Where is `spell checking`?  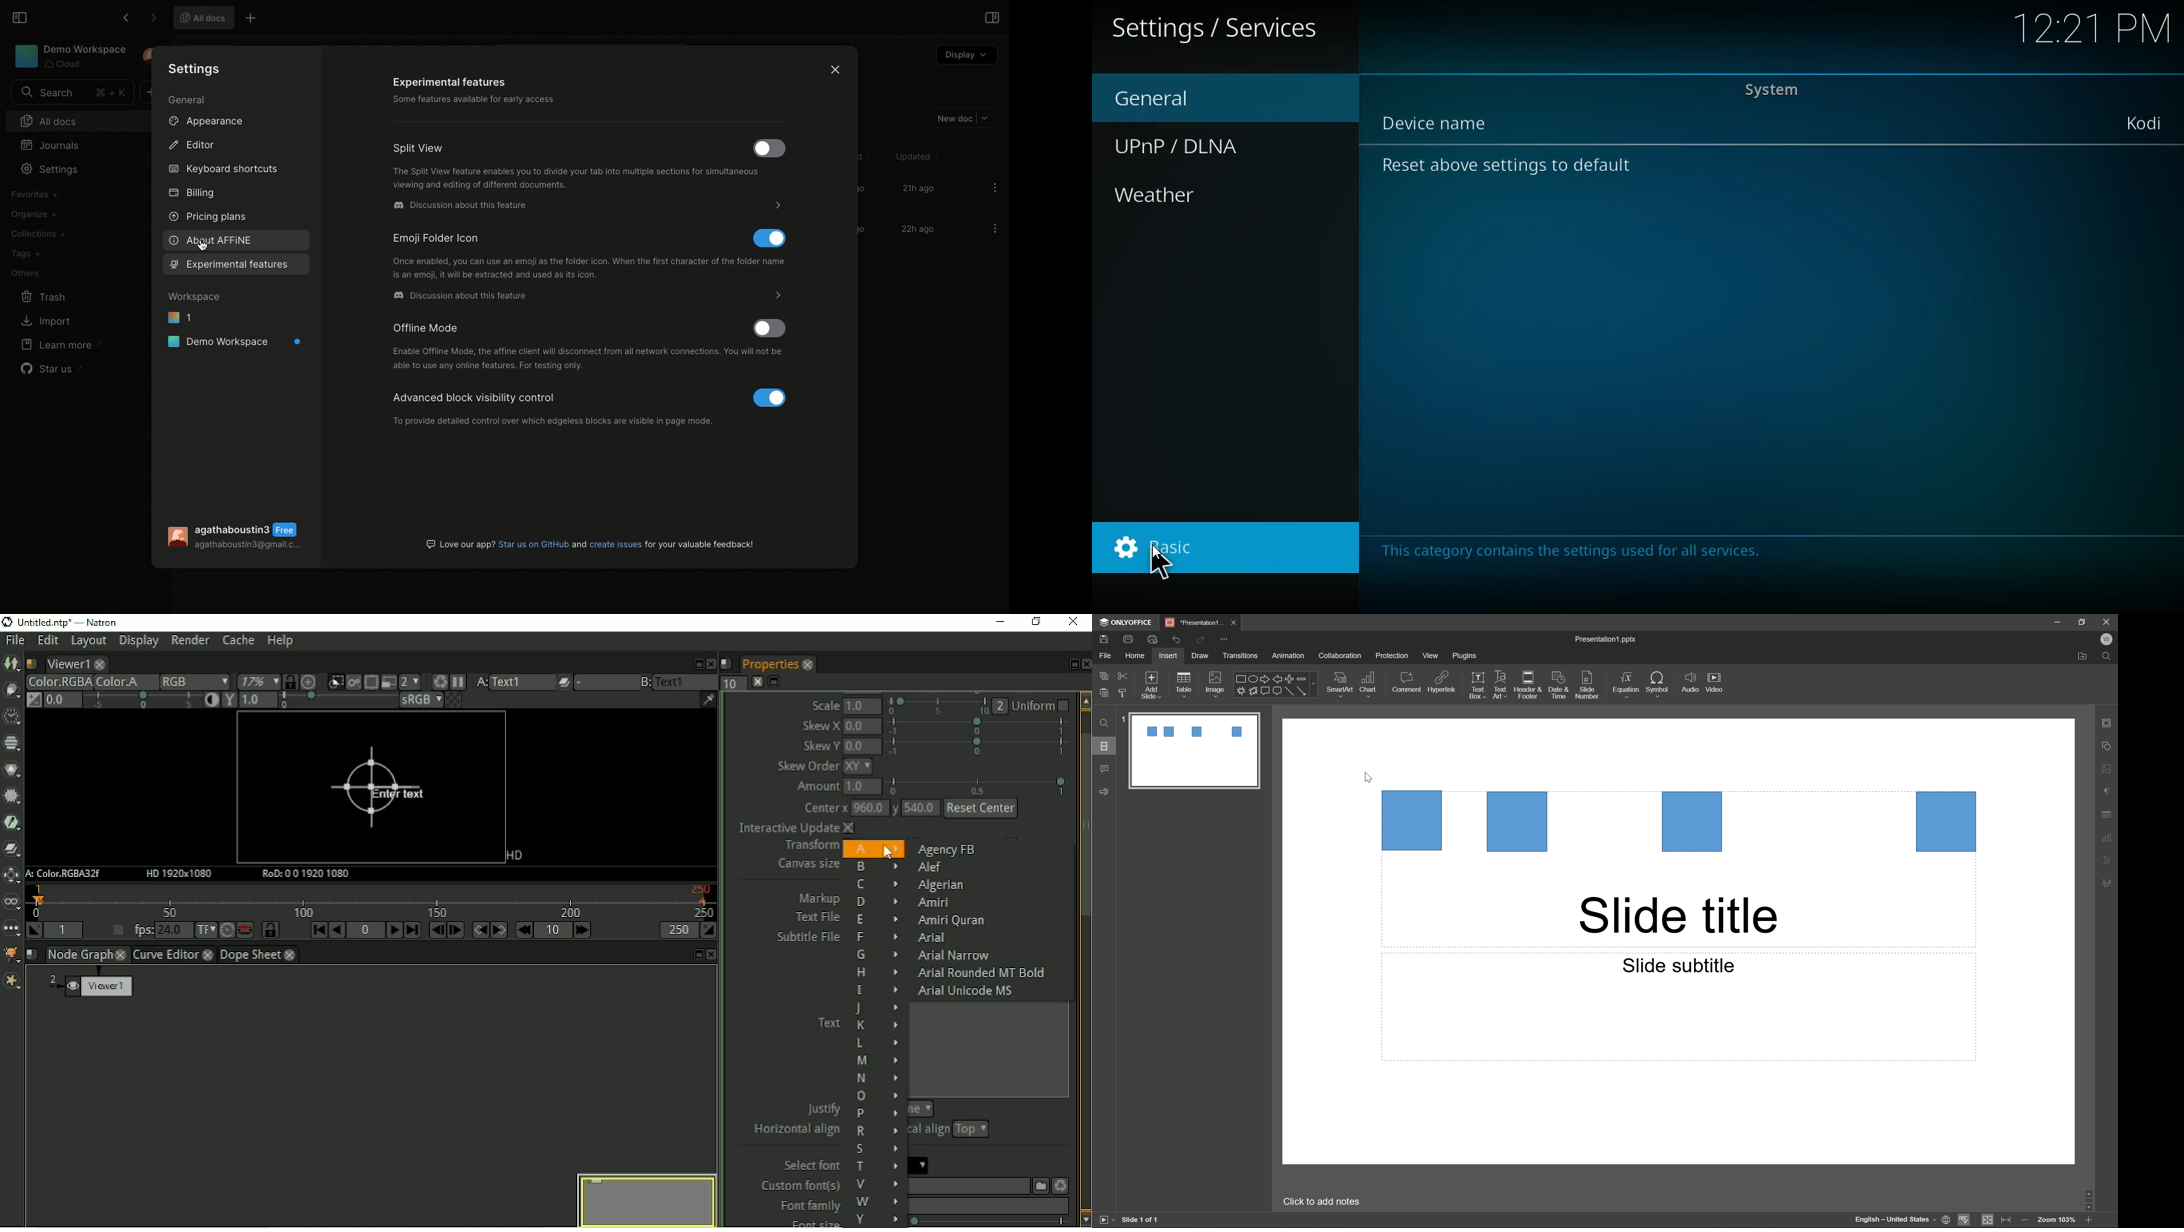
spell checking is located at coordinates (1965, 1220).